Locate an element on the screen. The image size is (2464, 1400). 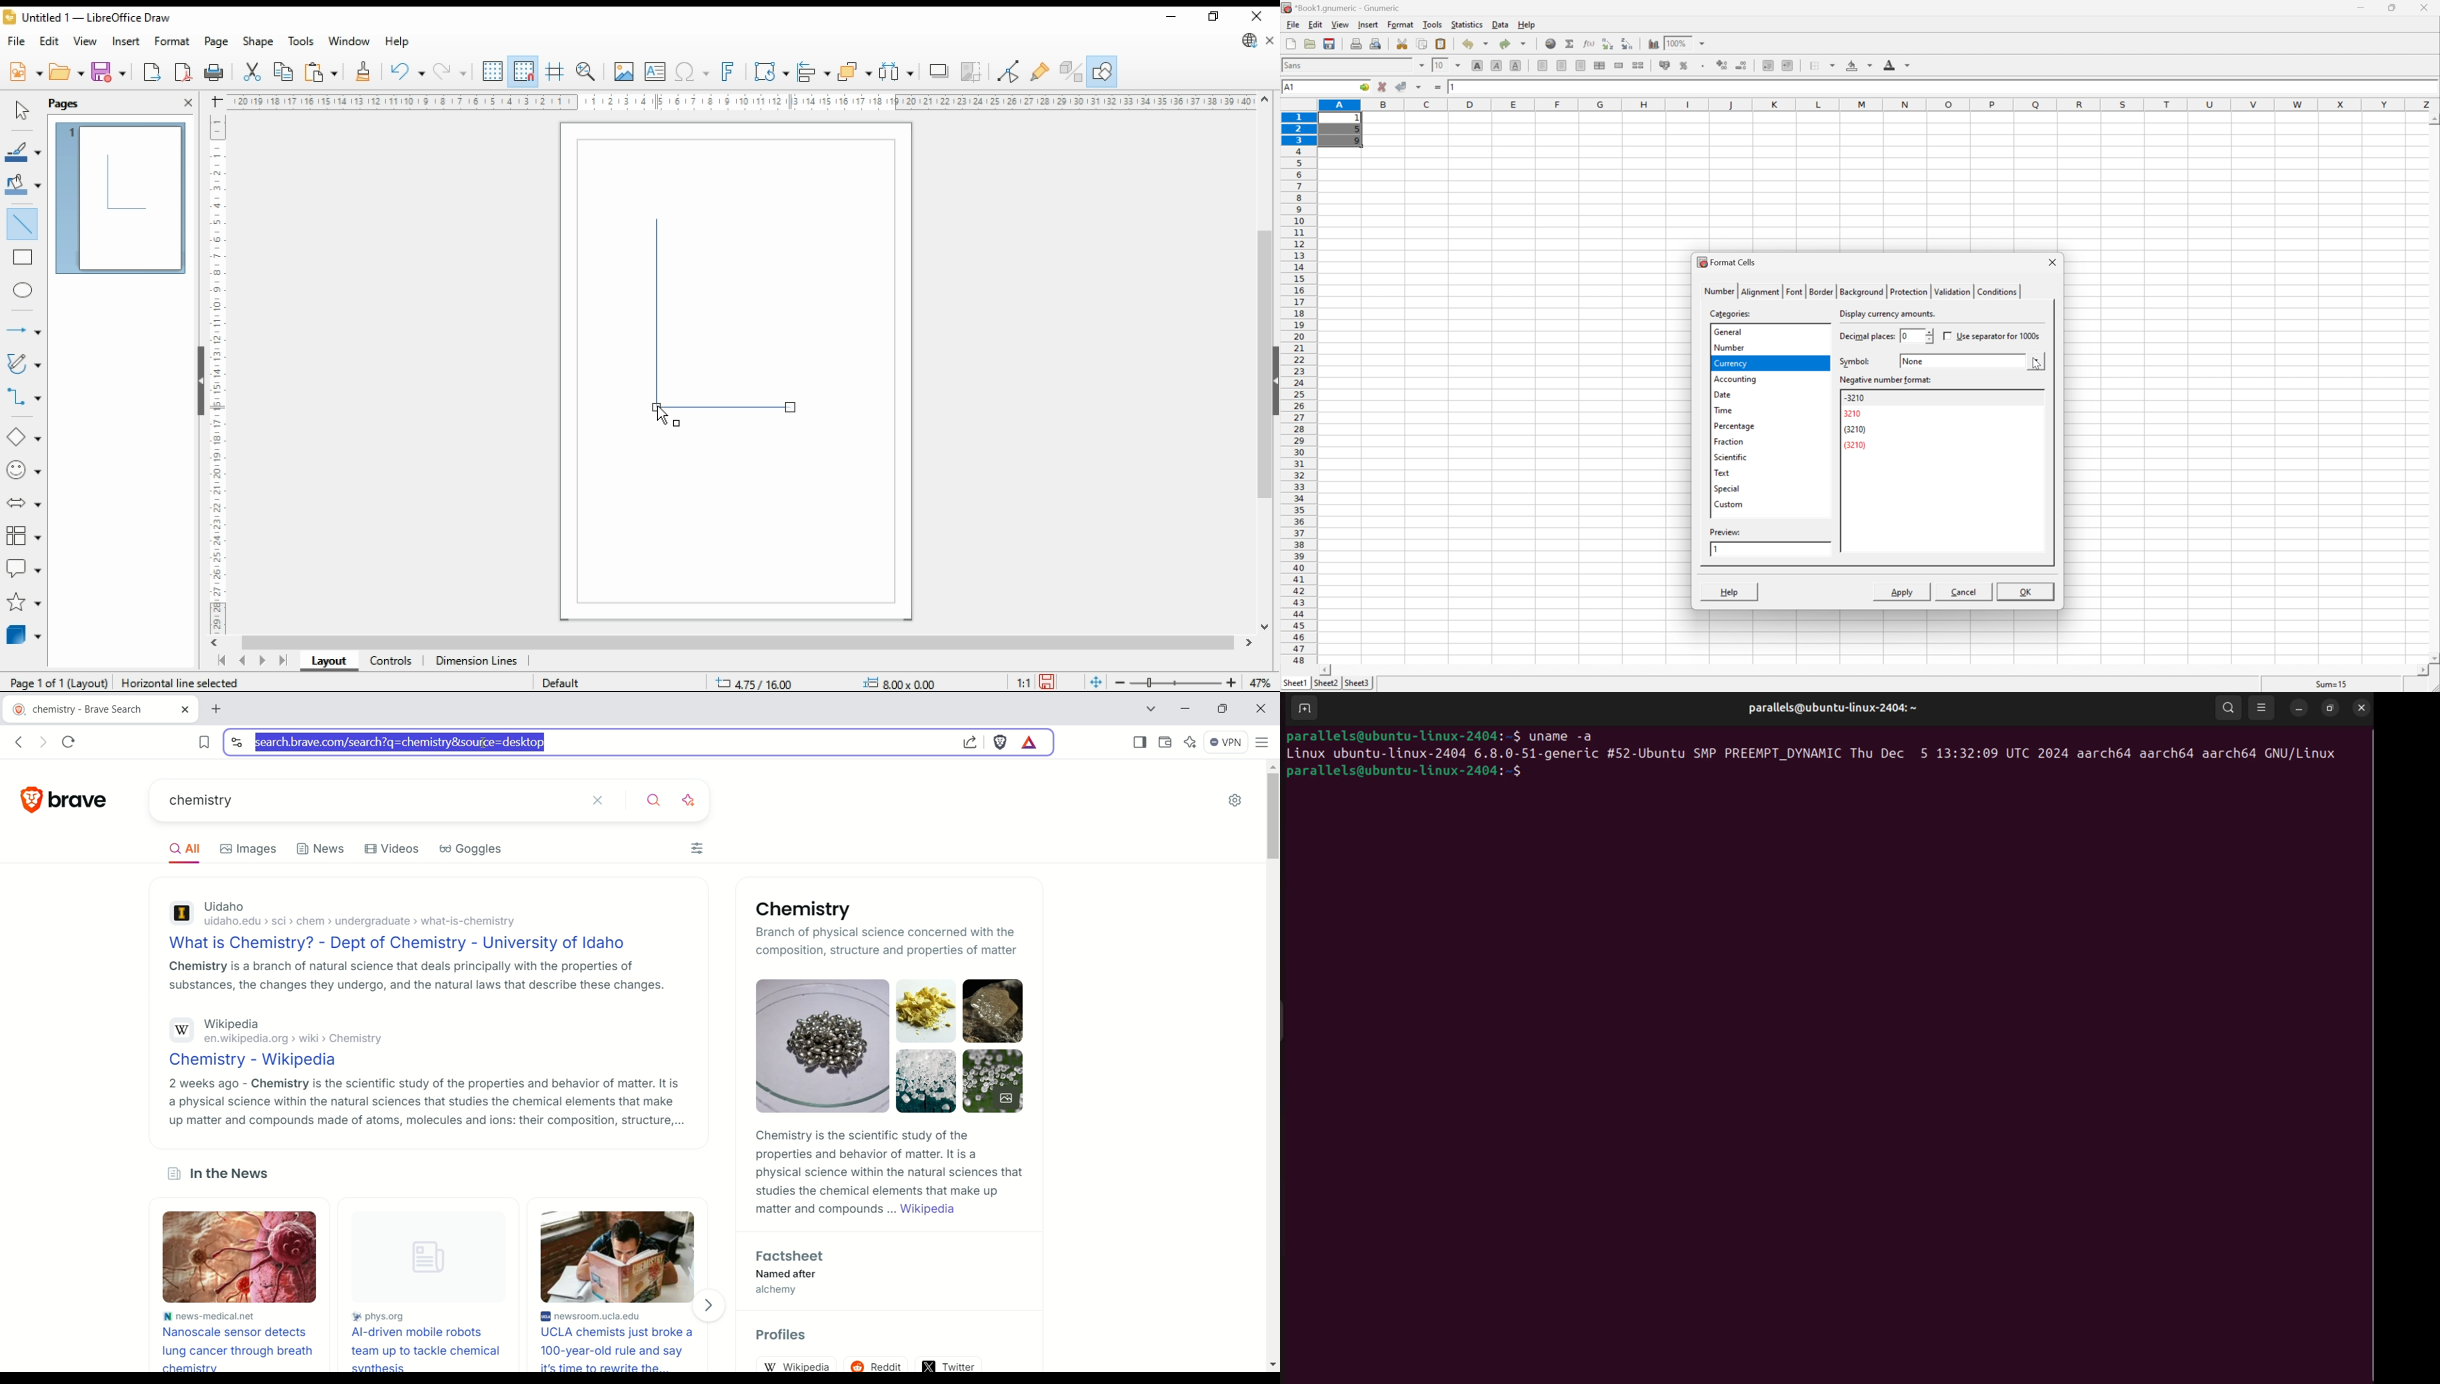
Named after is located at coordinates (797, 1274).